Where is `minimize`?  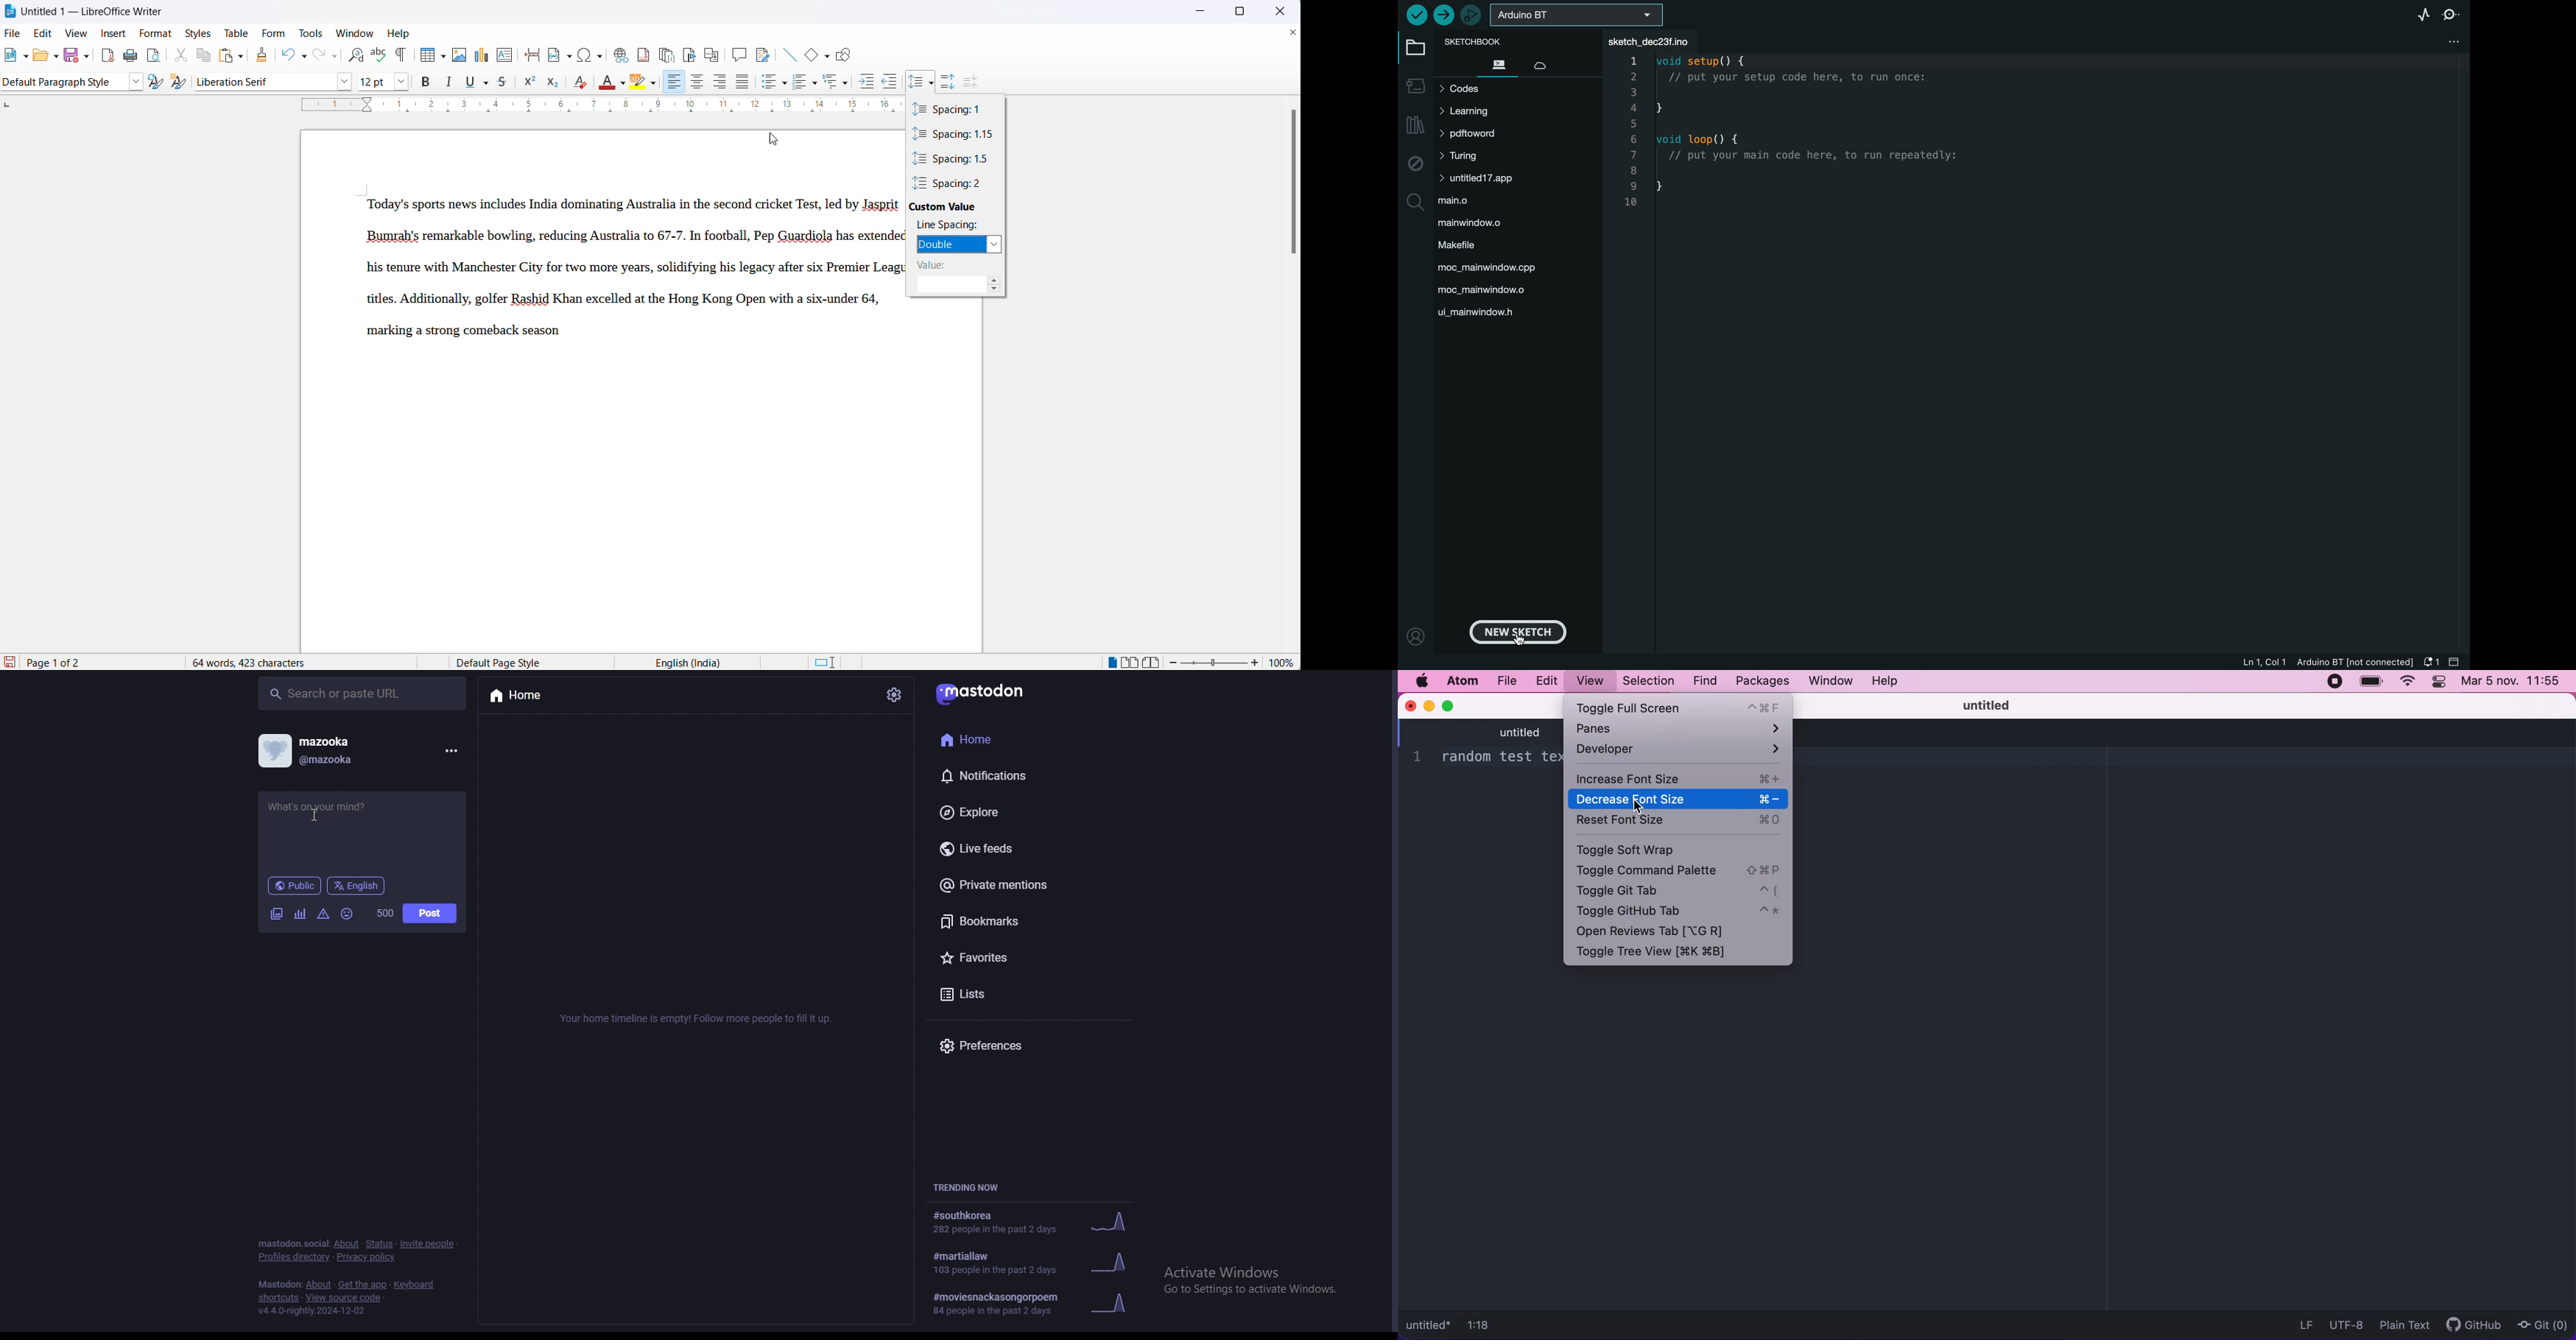 minimize is located at coordinates (1429, 707).